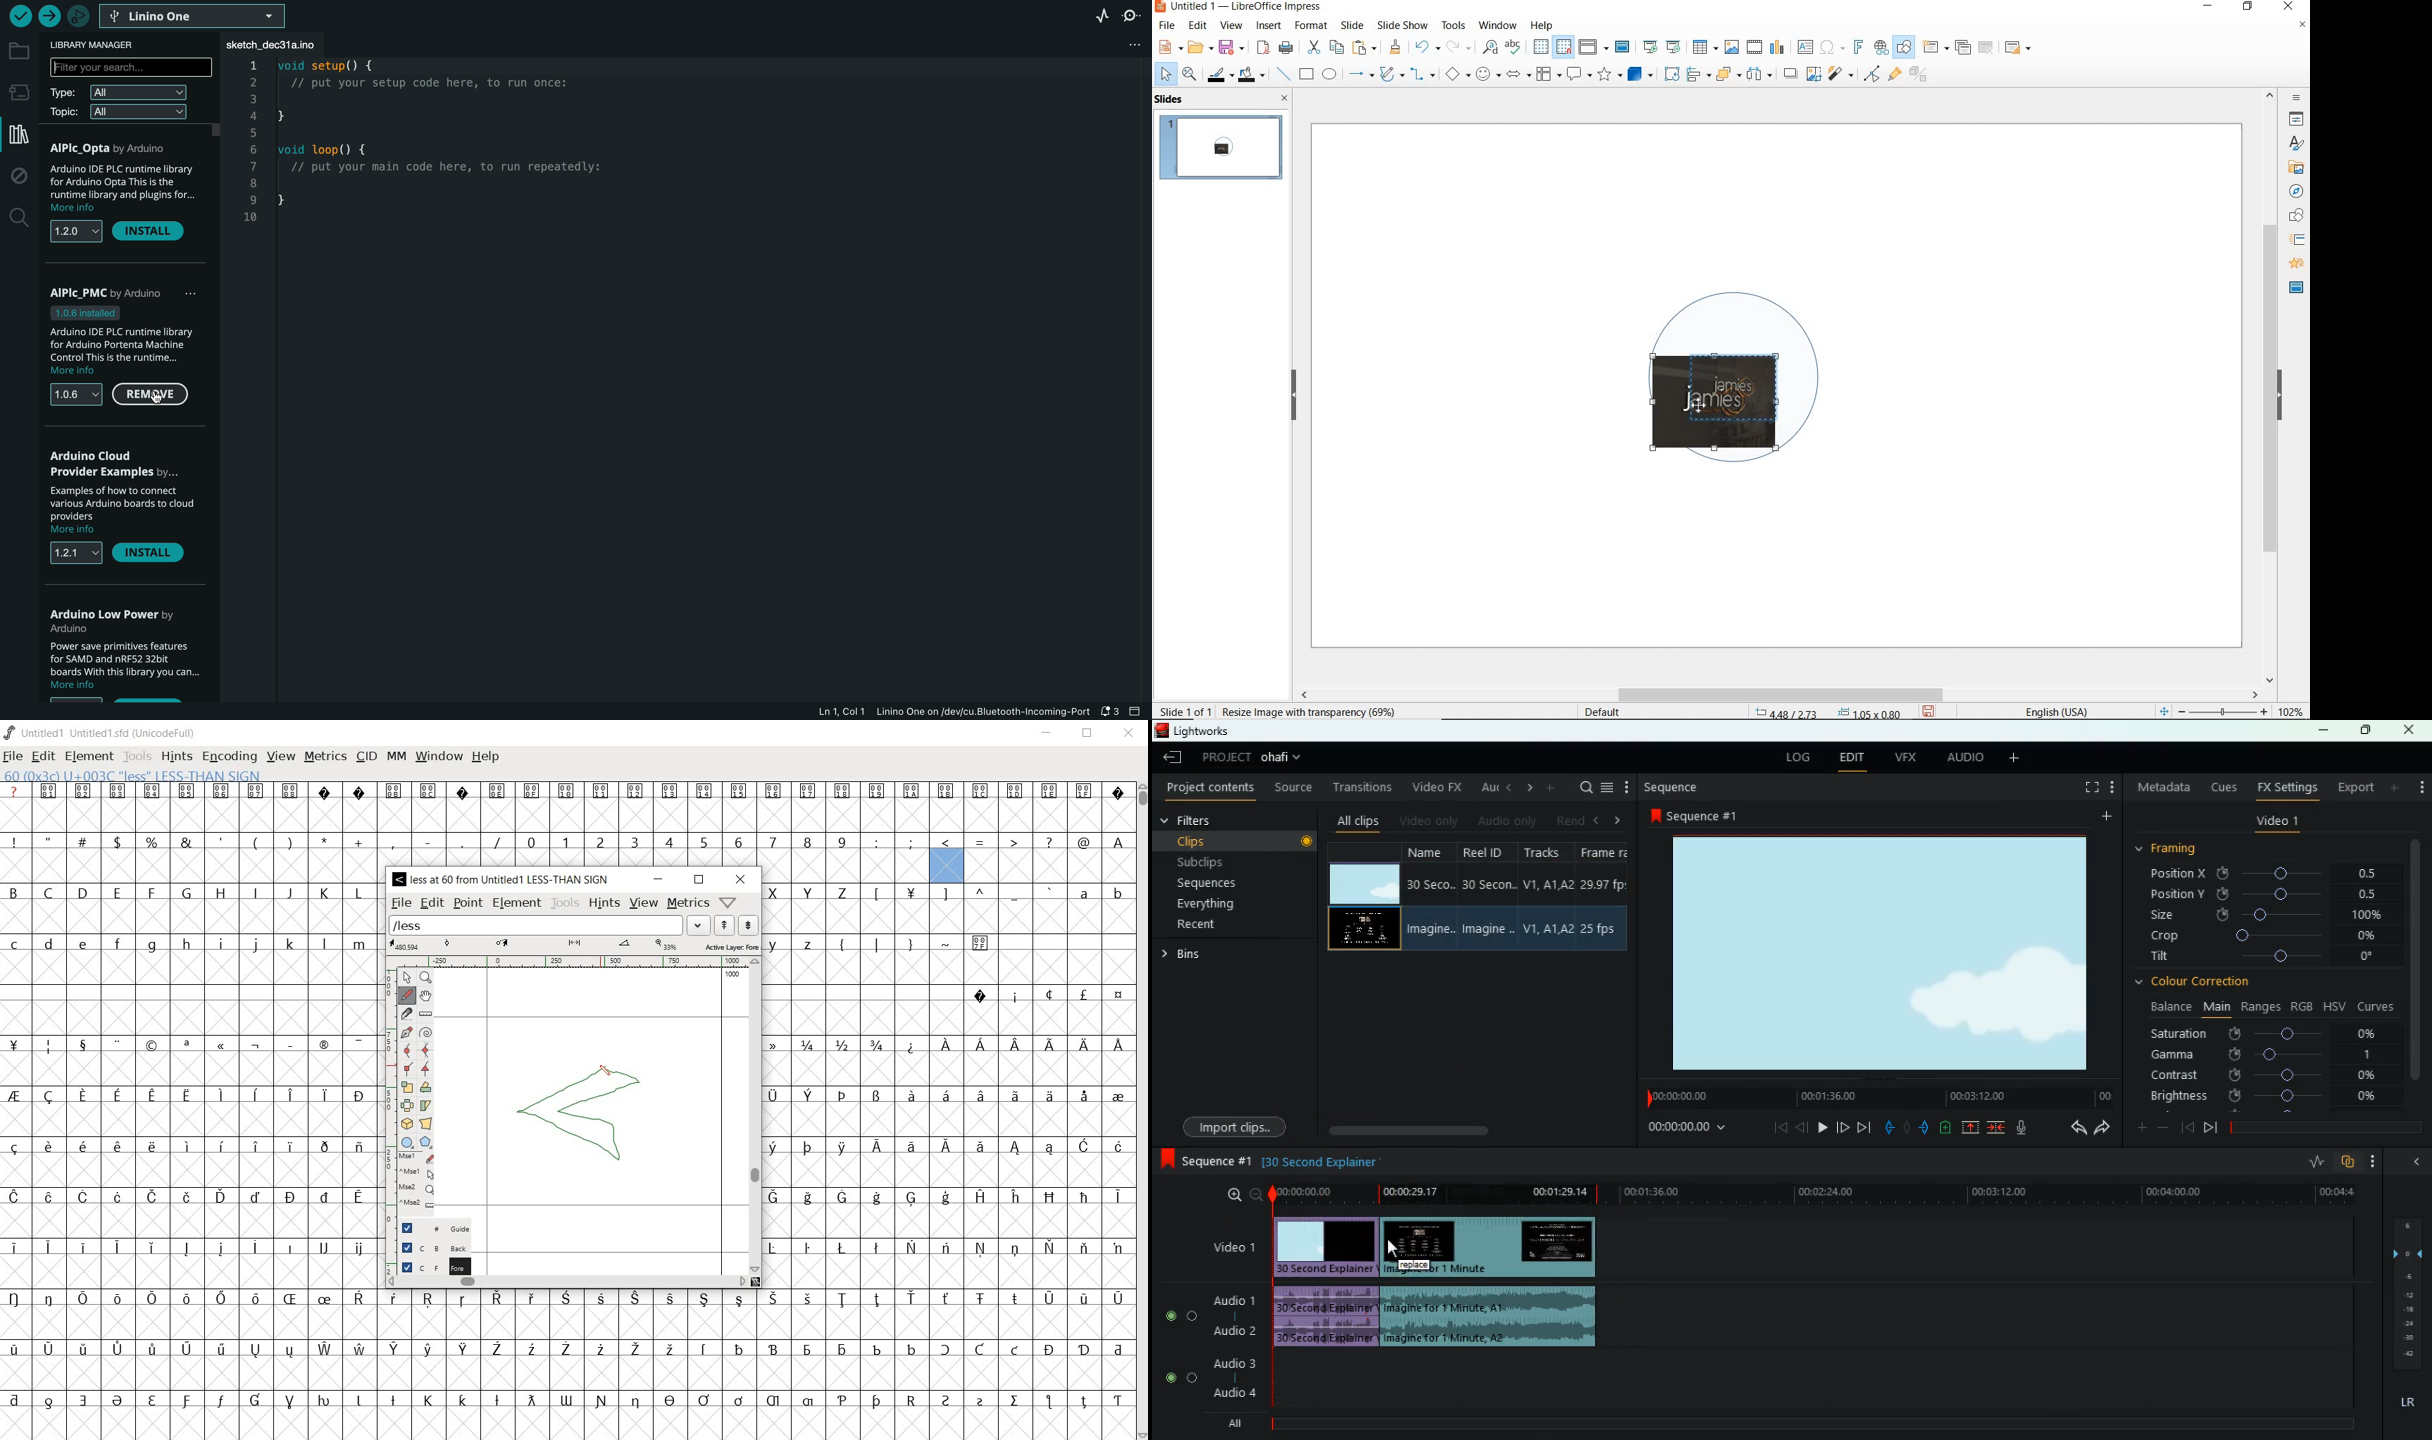 The width and height of the screenshot is (2436, 1456). What do you see at coordinates (1922, 76) in the screenshot?
I see `toggle extrusion` at bounding box center [1922, 76].